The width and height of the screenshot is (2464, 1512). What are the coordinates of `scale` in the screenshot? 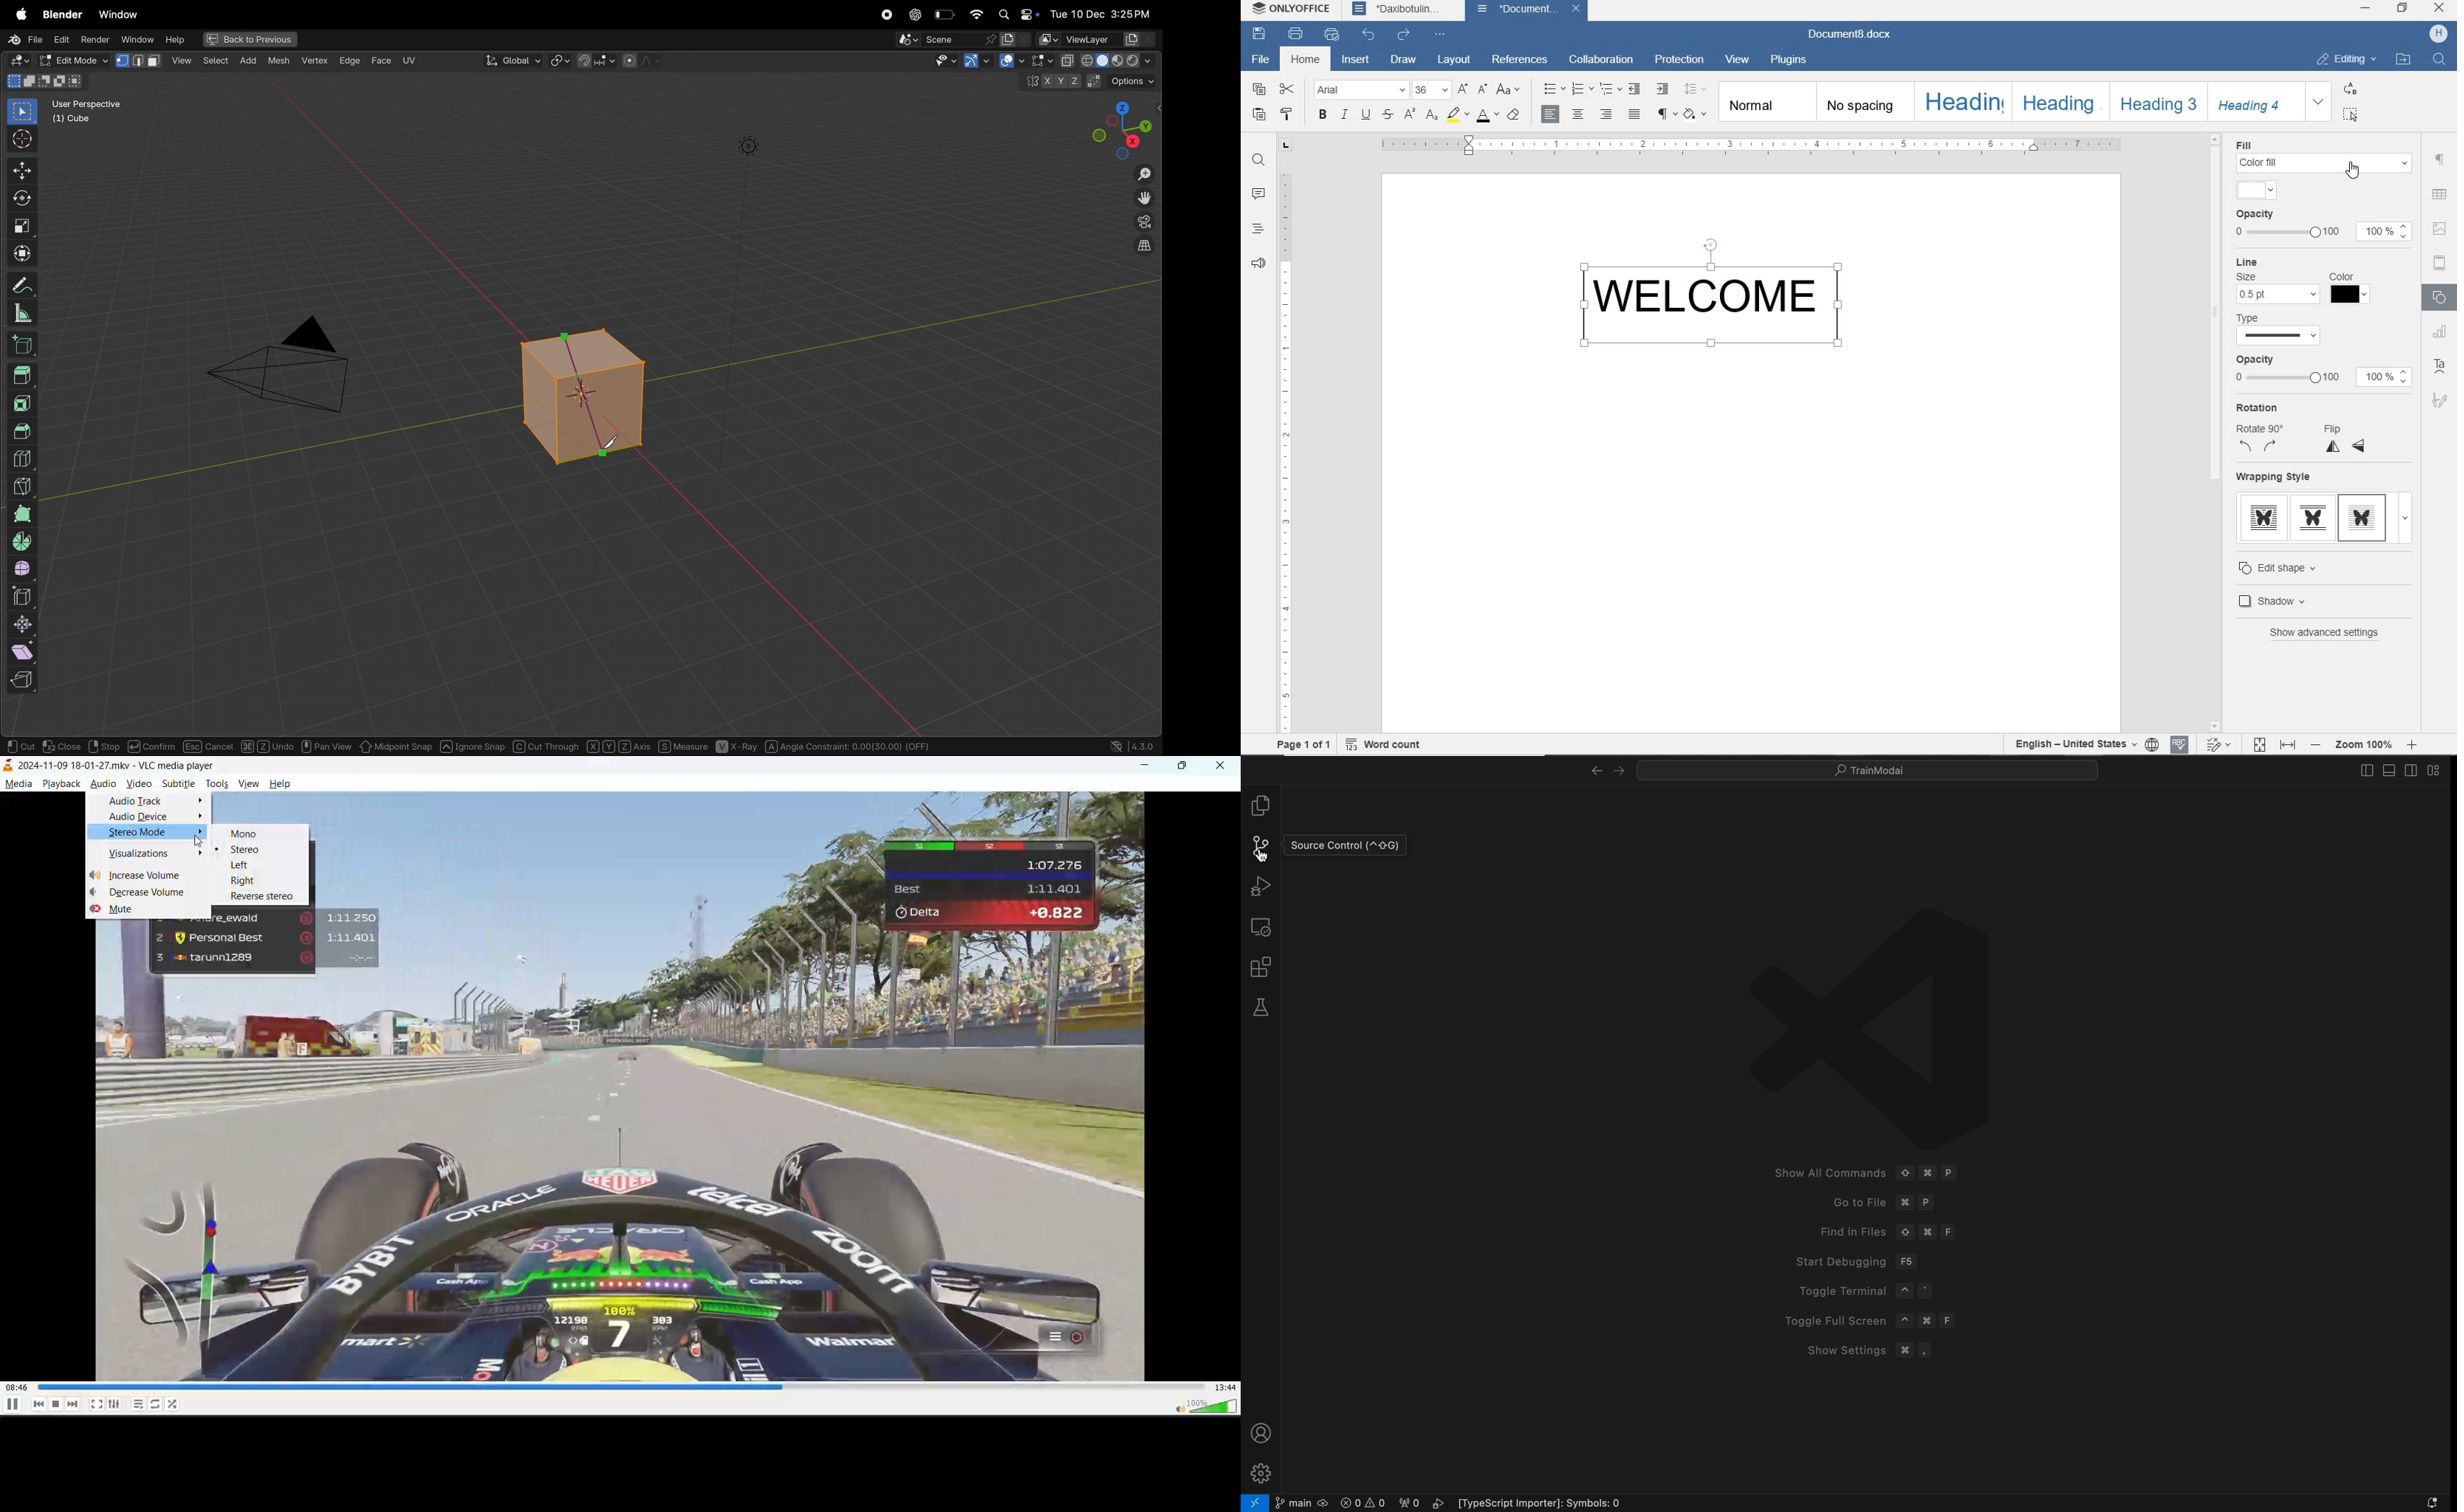 It's located at (19, 227).